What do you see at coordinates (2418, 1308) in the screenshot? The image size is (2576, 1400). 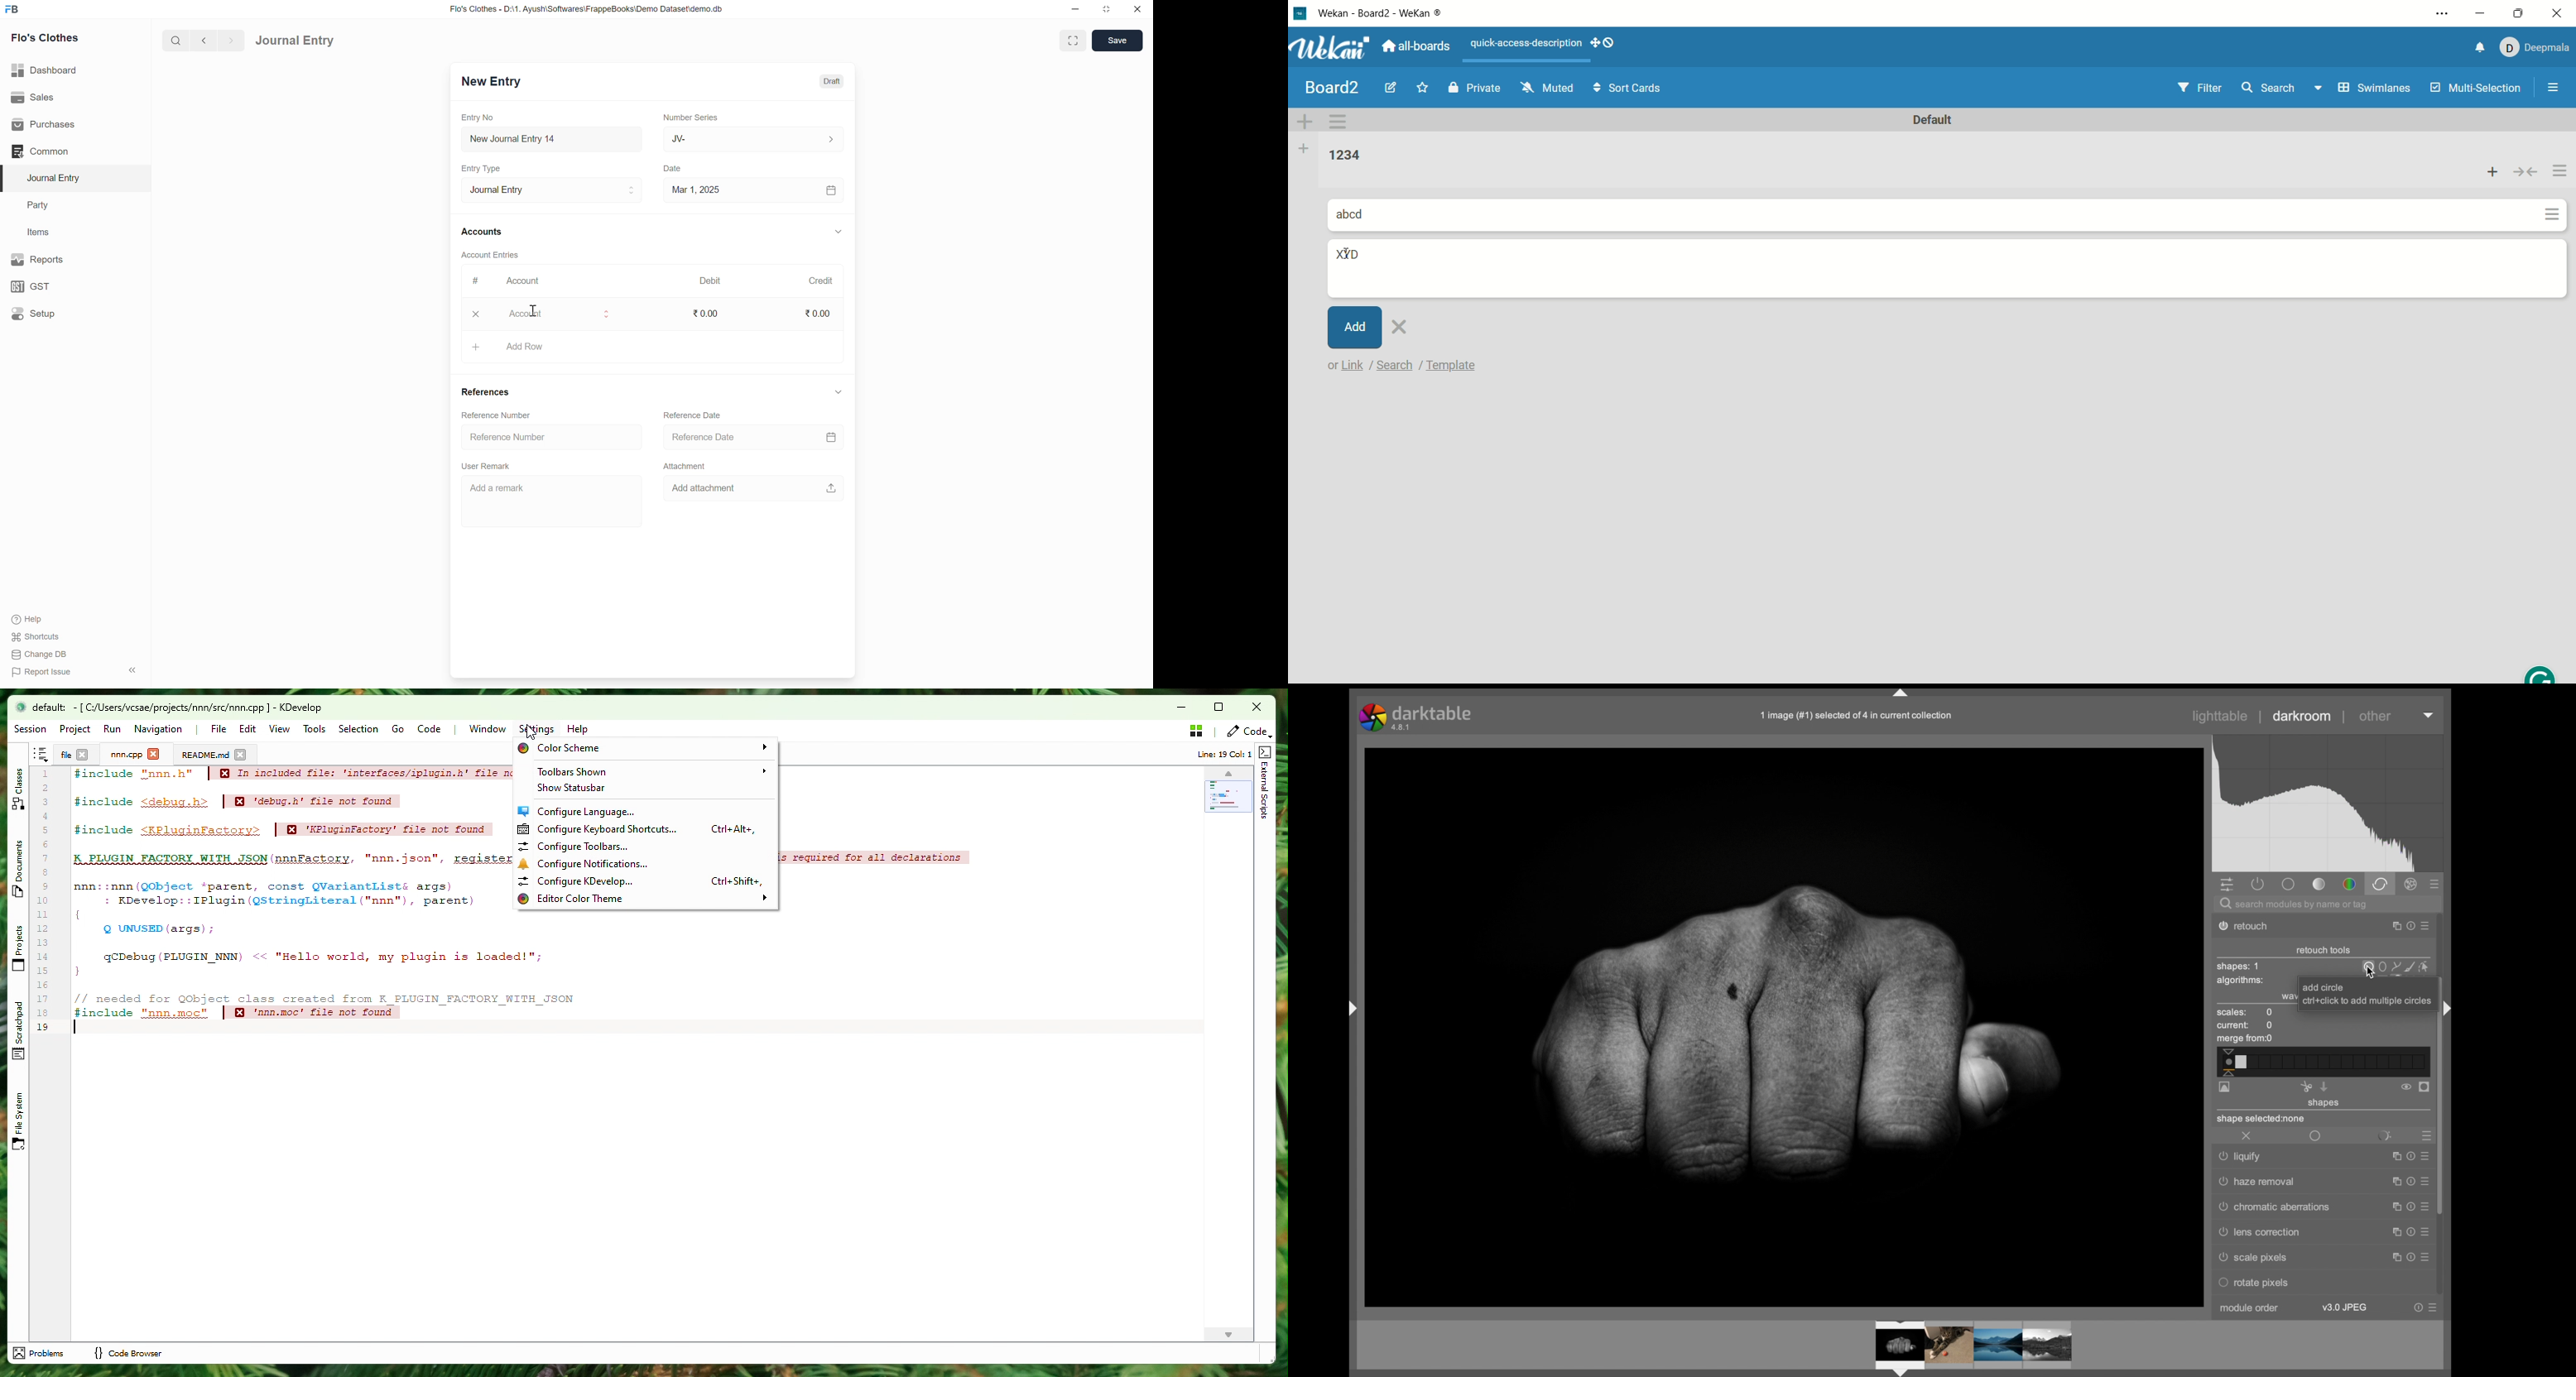 I see `help` at bounding box center [2418, 1308].